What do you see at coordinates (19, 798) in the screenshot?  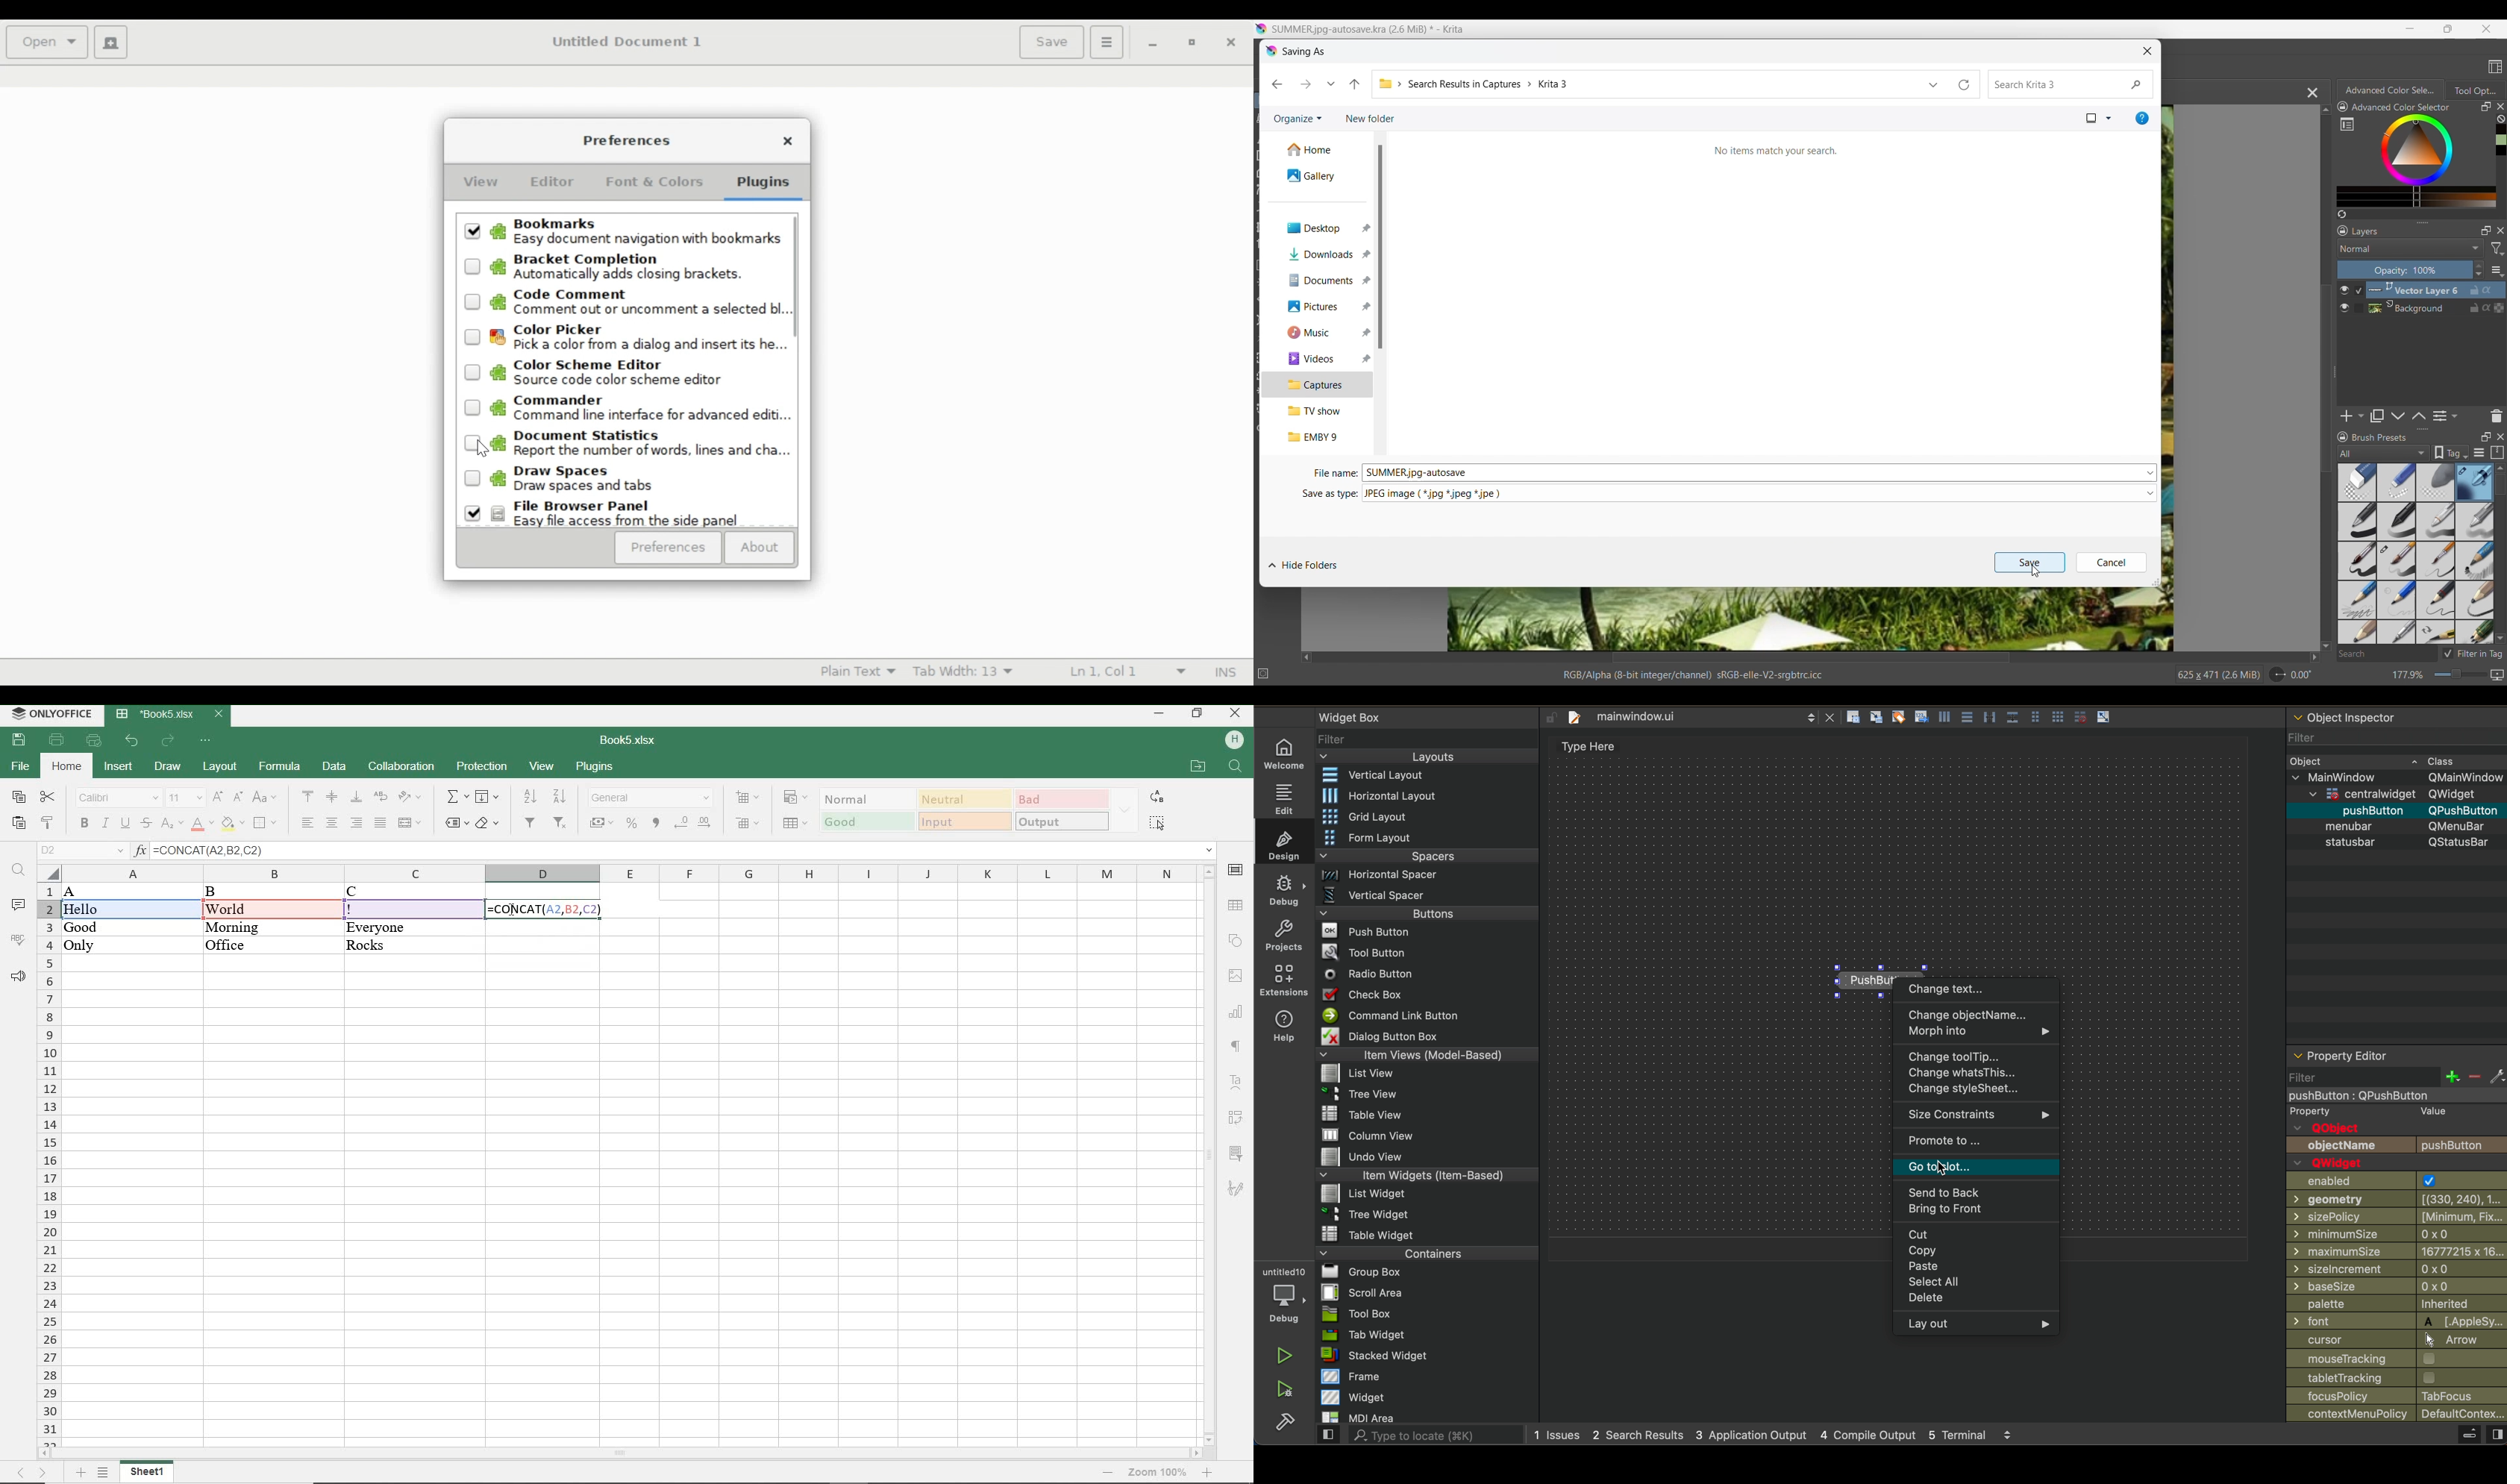 I see `COPY` at bounding box center [19, 798].